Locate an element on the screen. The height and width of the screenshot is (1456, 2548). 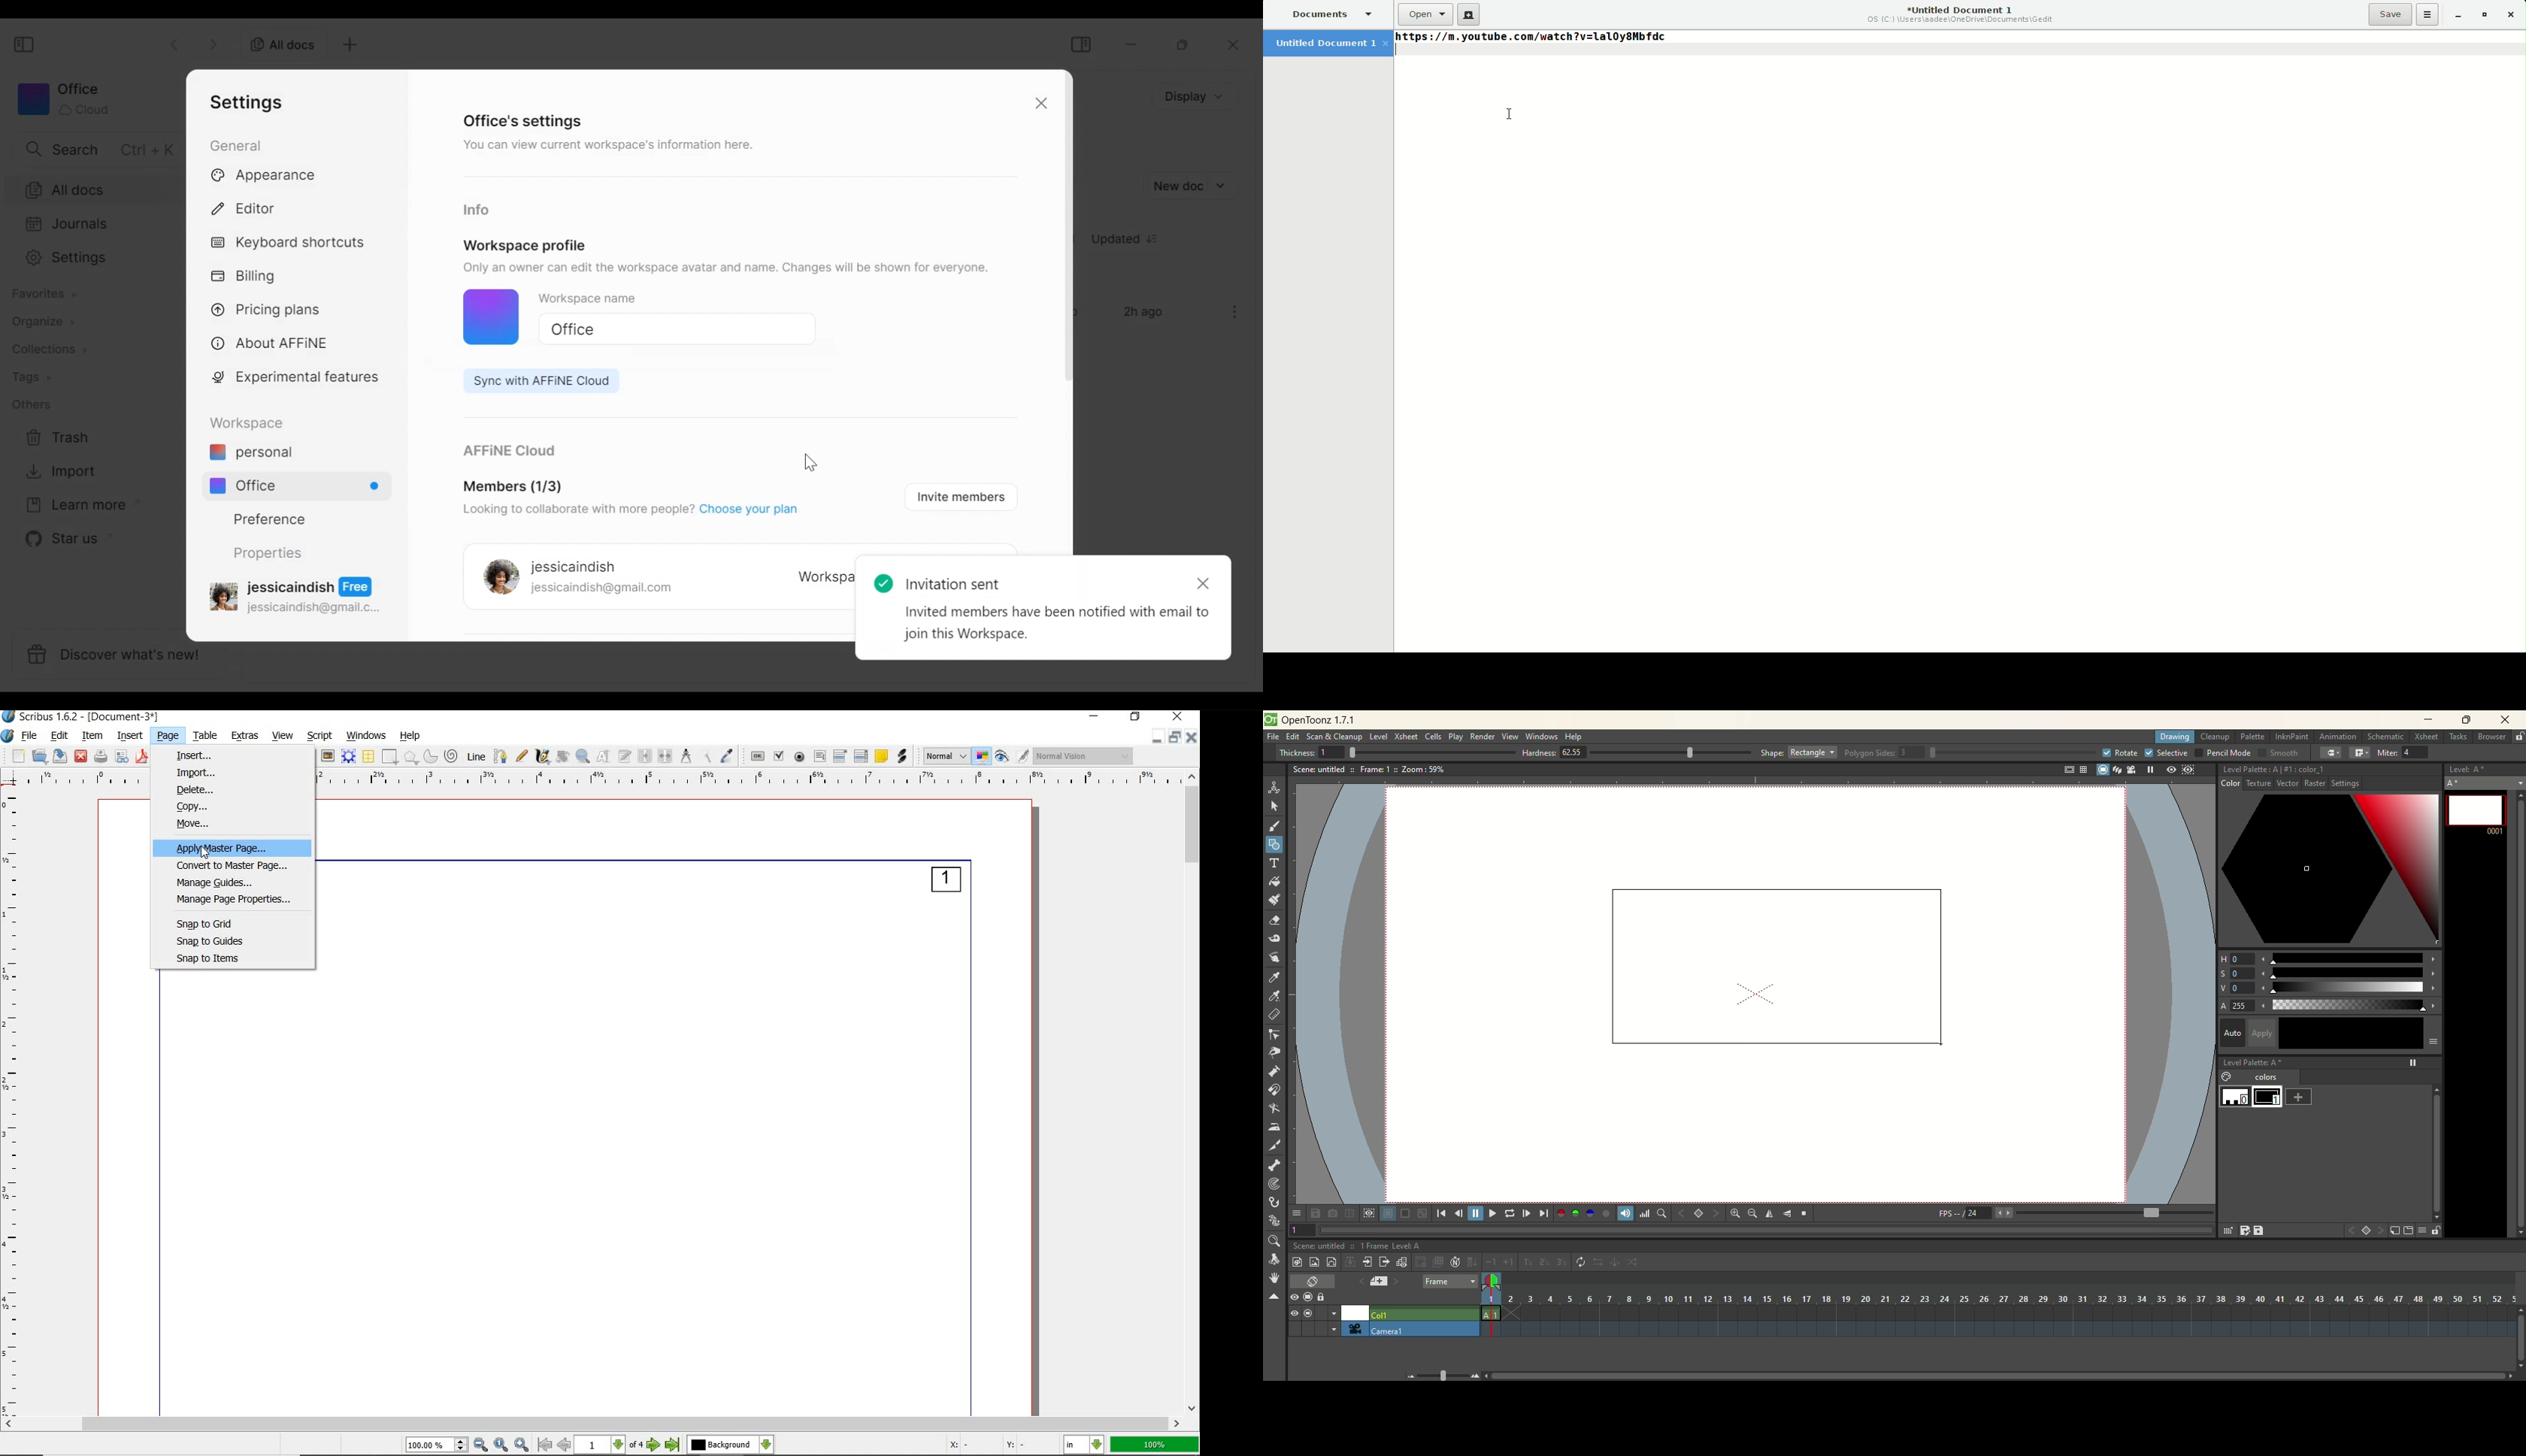
X: - Y: - is located at coordinates (987, 1446).